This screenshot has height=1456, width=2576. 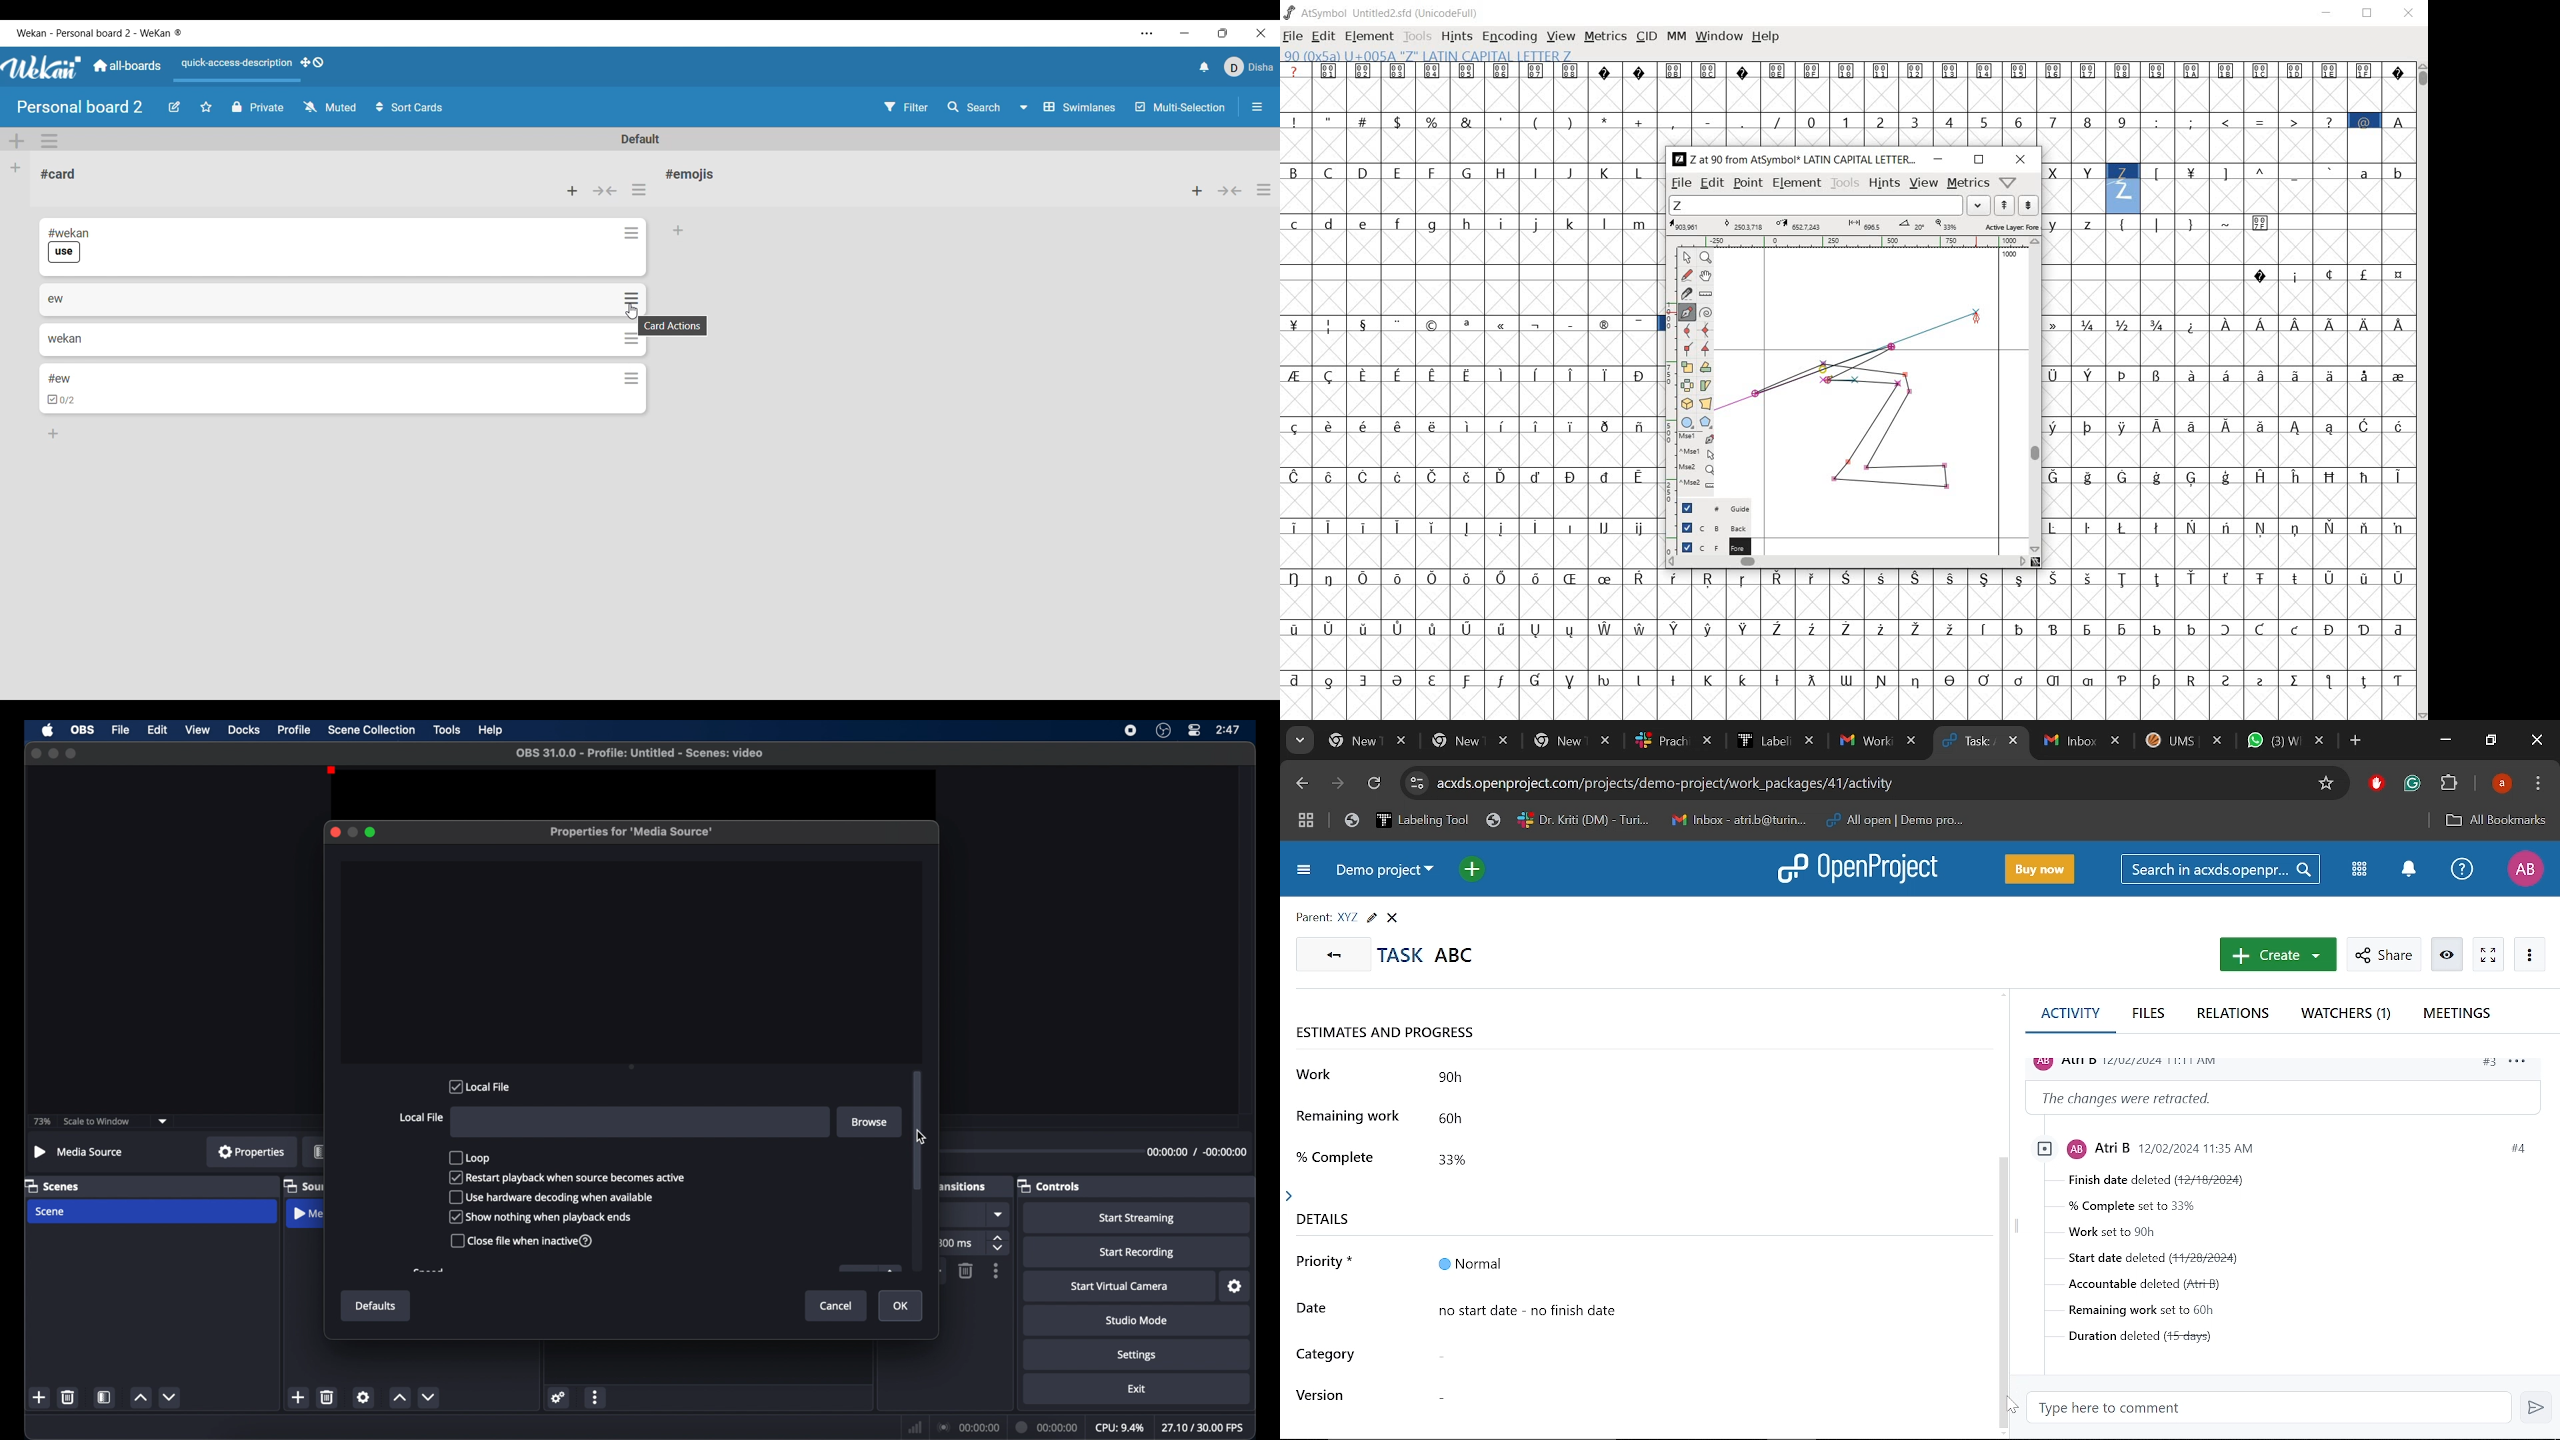 What do you see at coordinates (2516, 1148) in the screenshot?
I see `#4` at bounding box center [2516, 1148].